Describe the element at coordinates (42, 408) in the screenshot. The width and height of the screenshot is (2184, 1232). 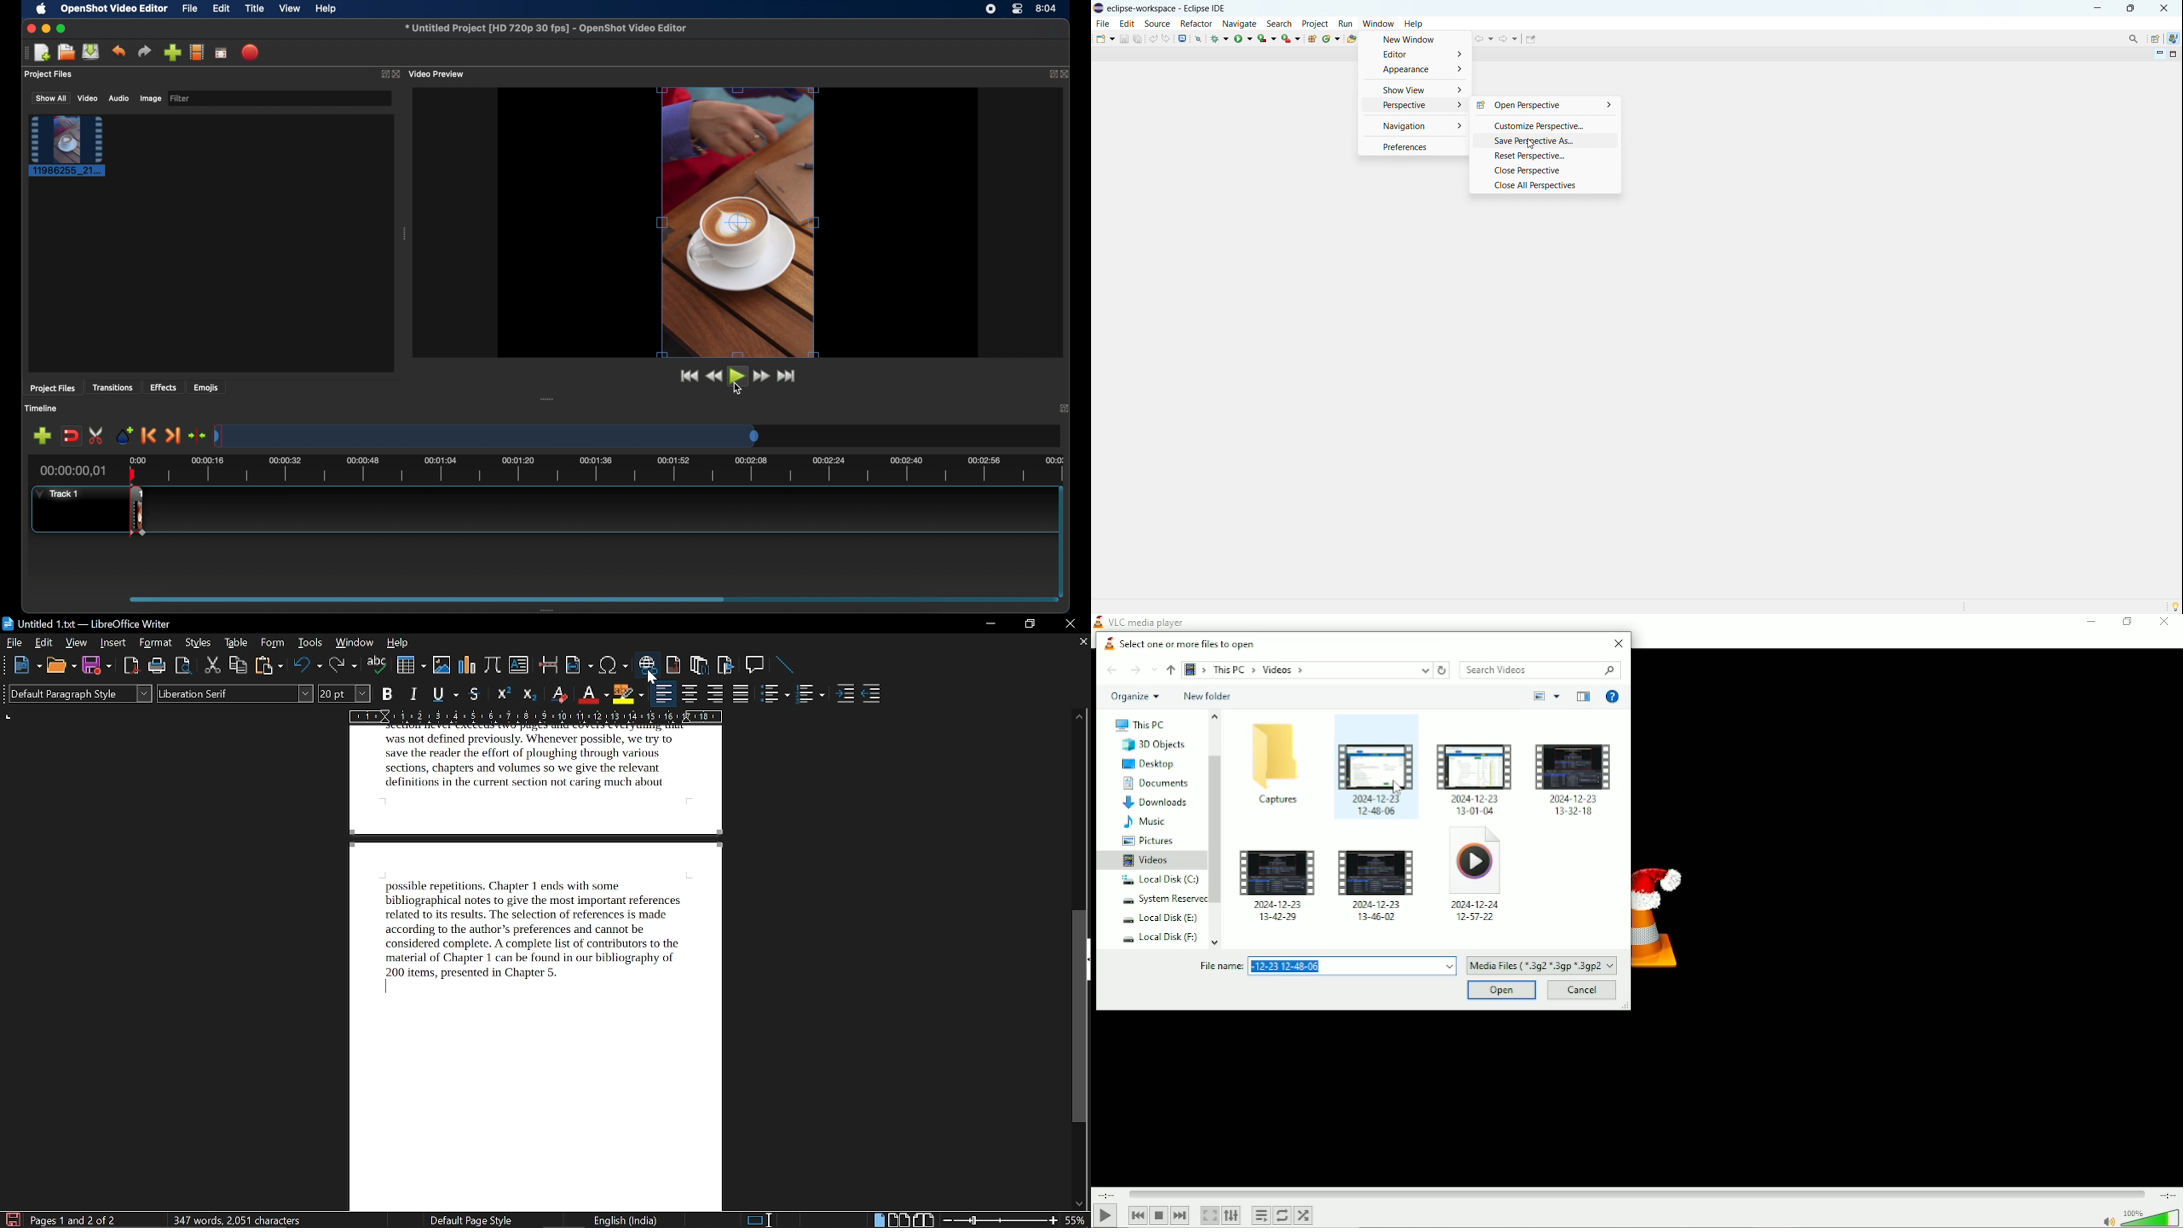
I see `timeline` at that location.